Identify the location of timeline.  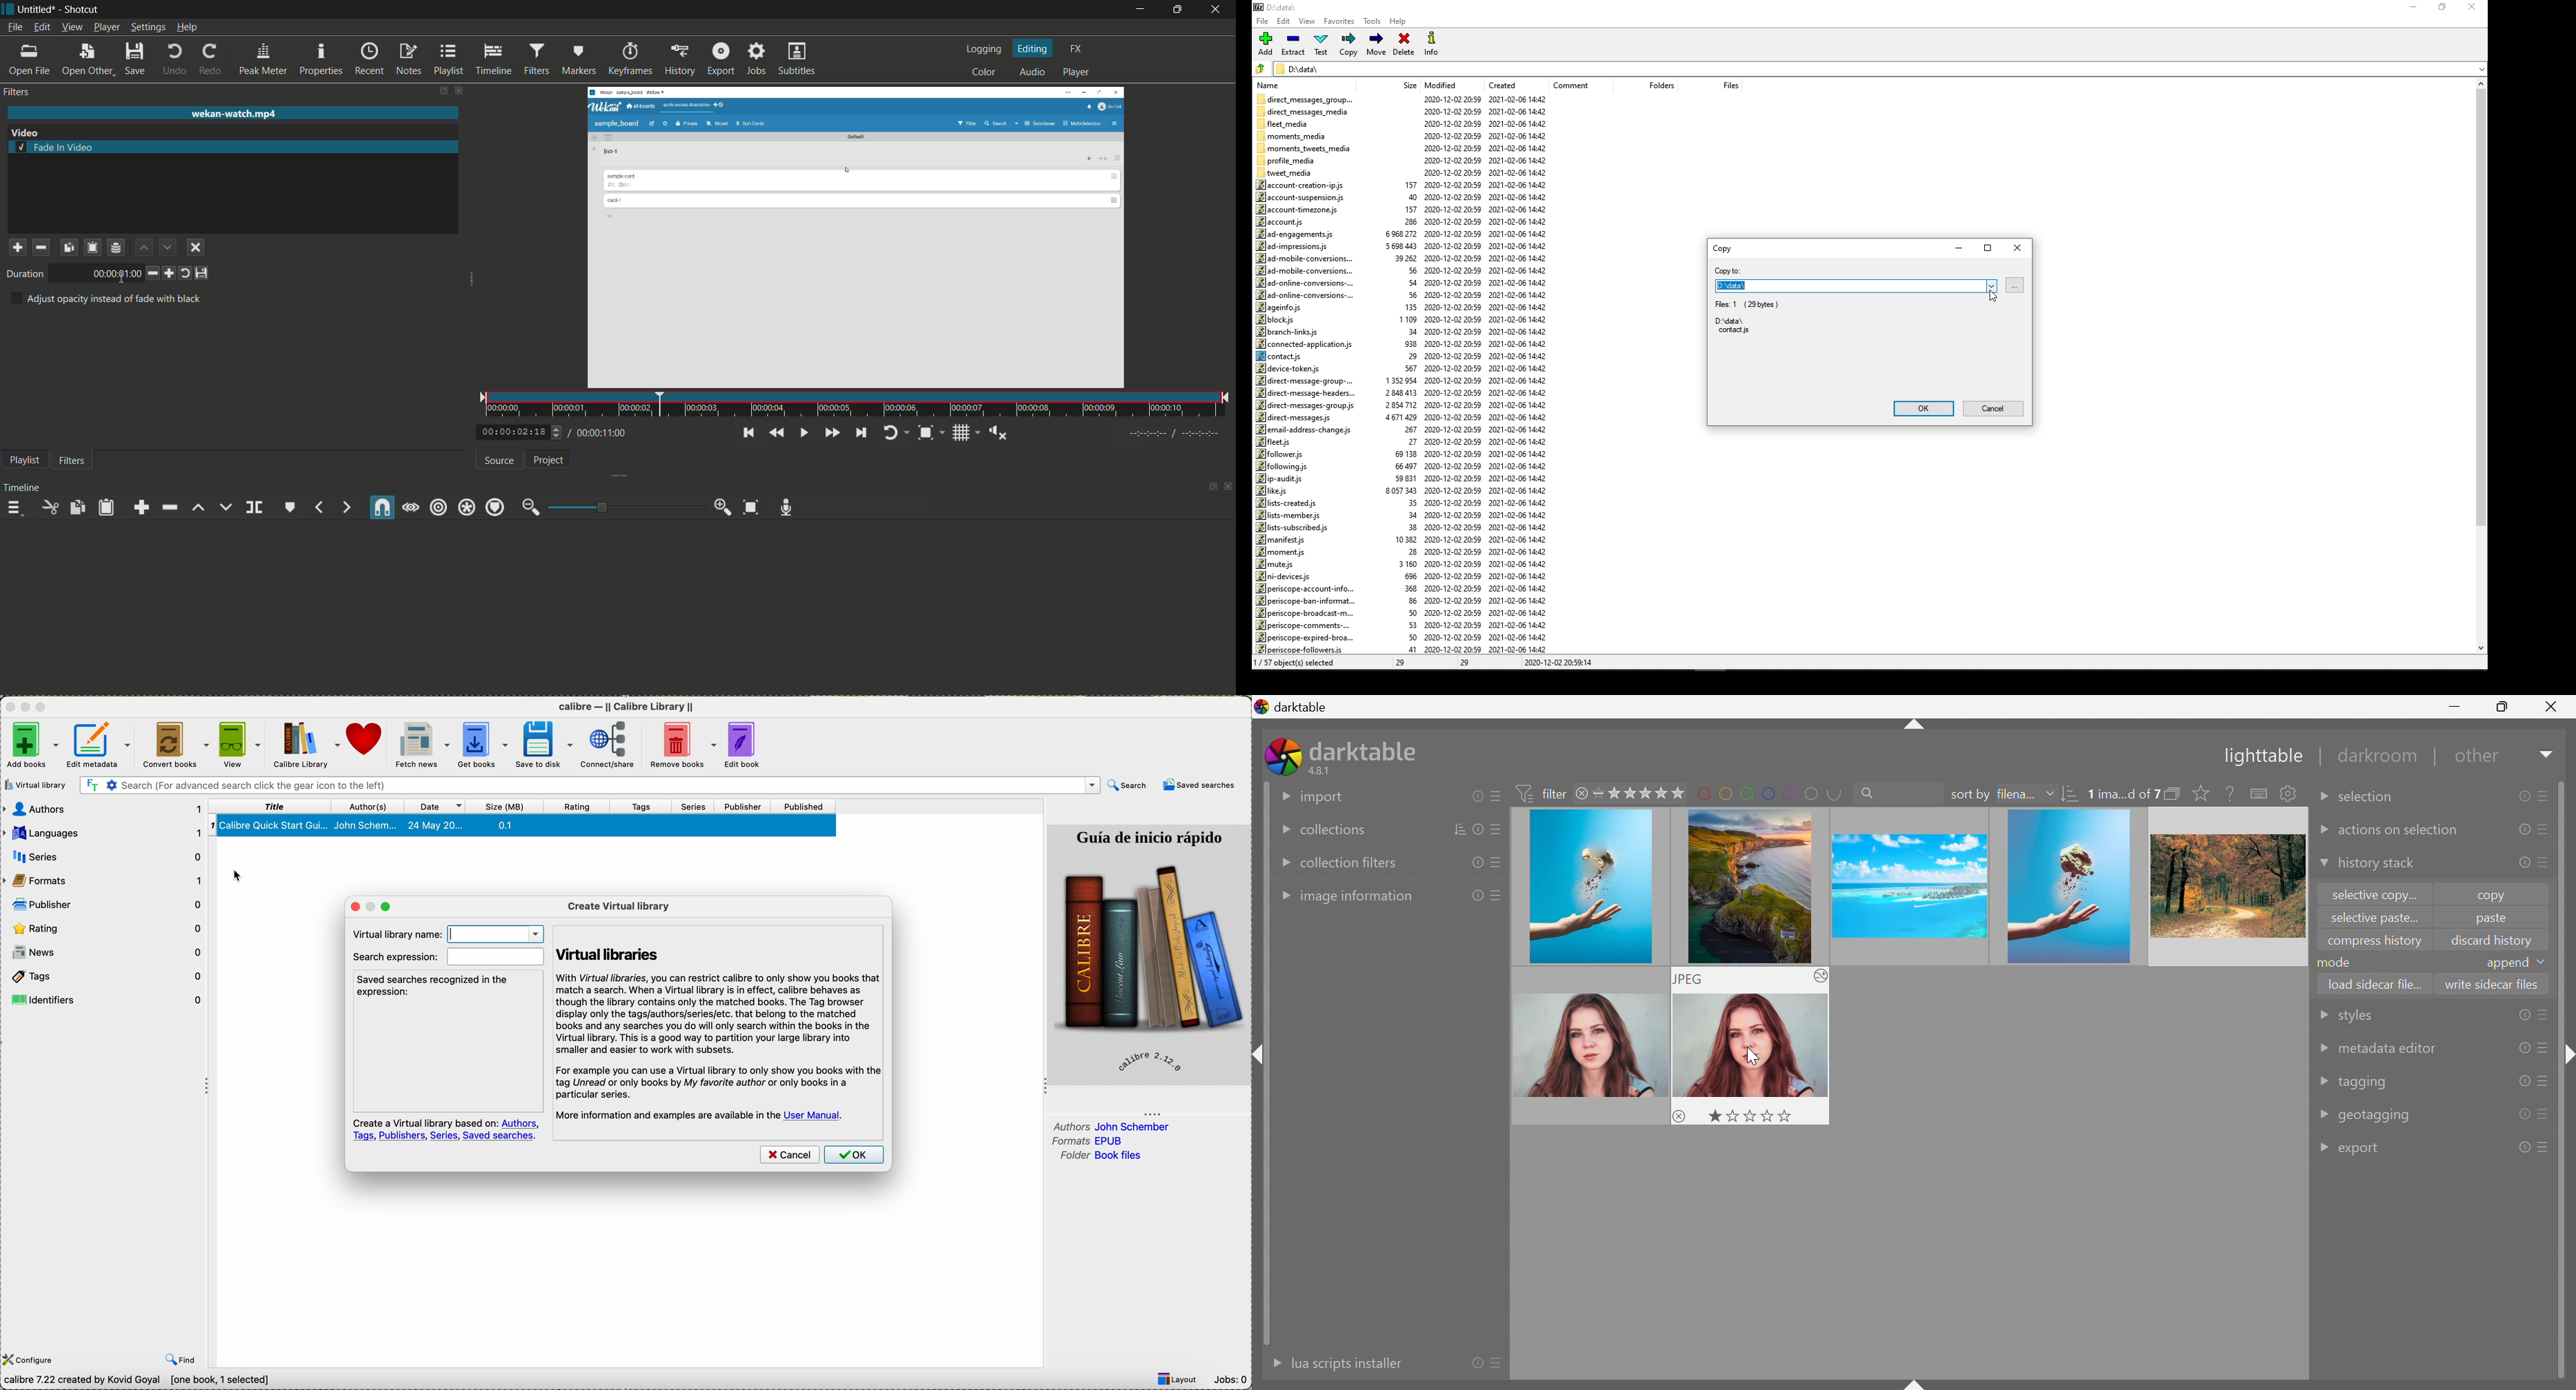
(493, 60).